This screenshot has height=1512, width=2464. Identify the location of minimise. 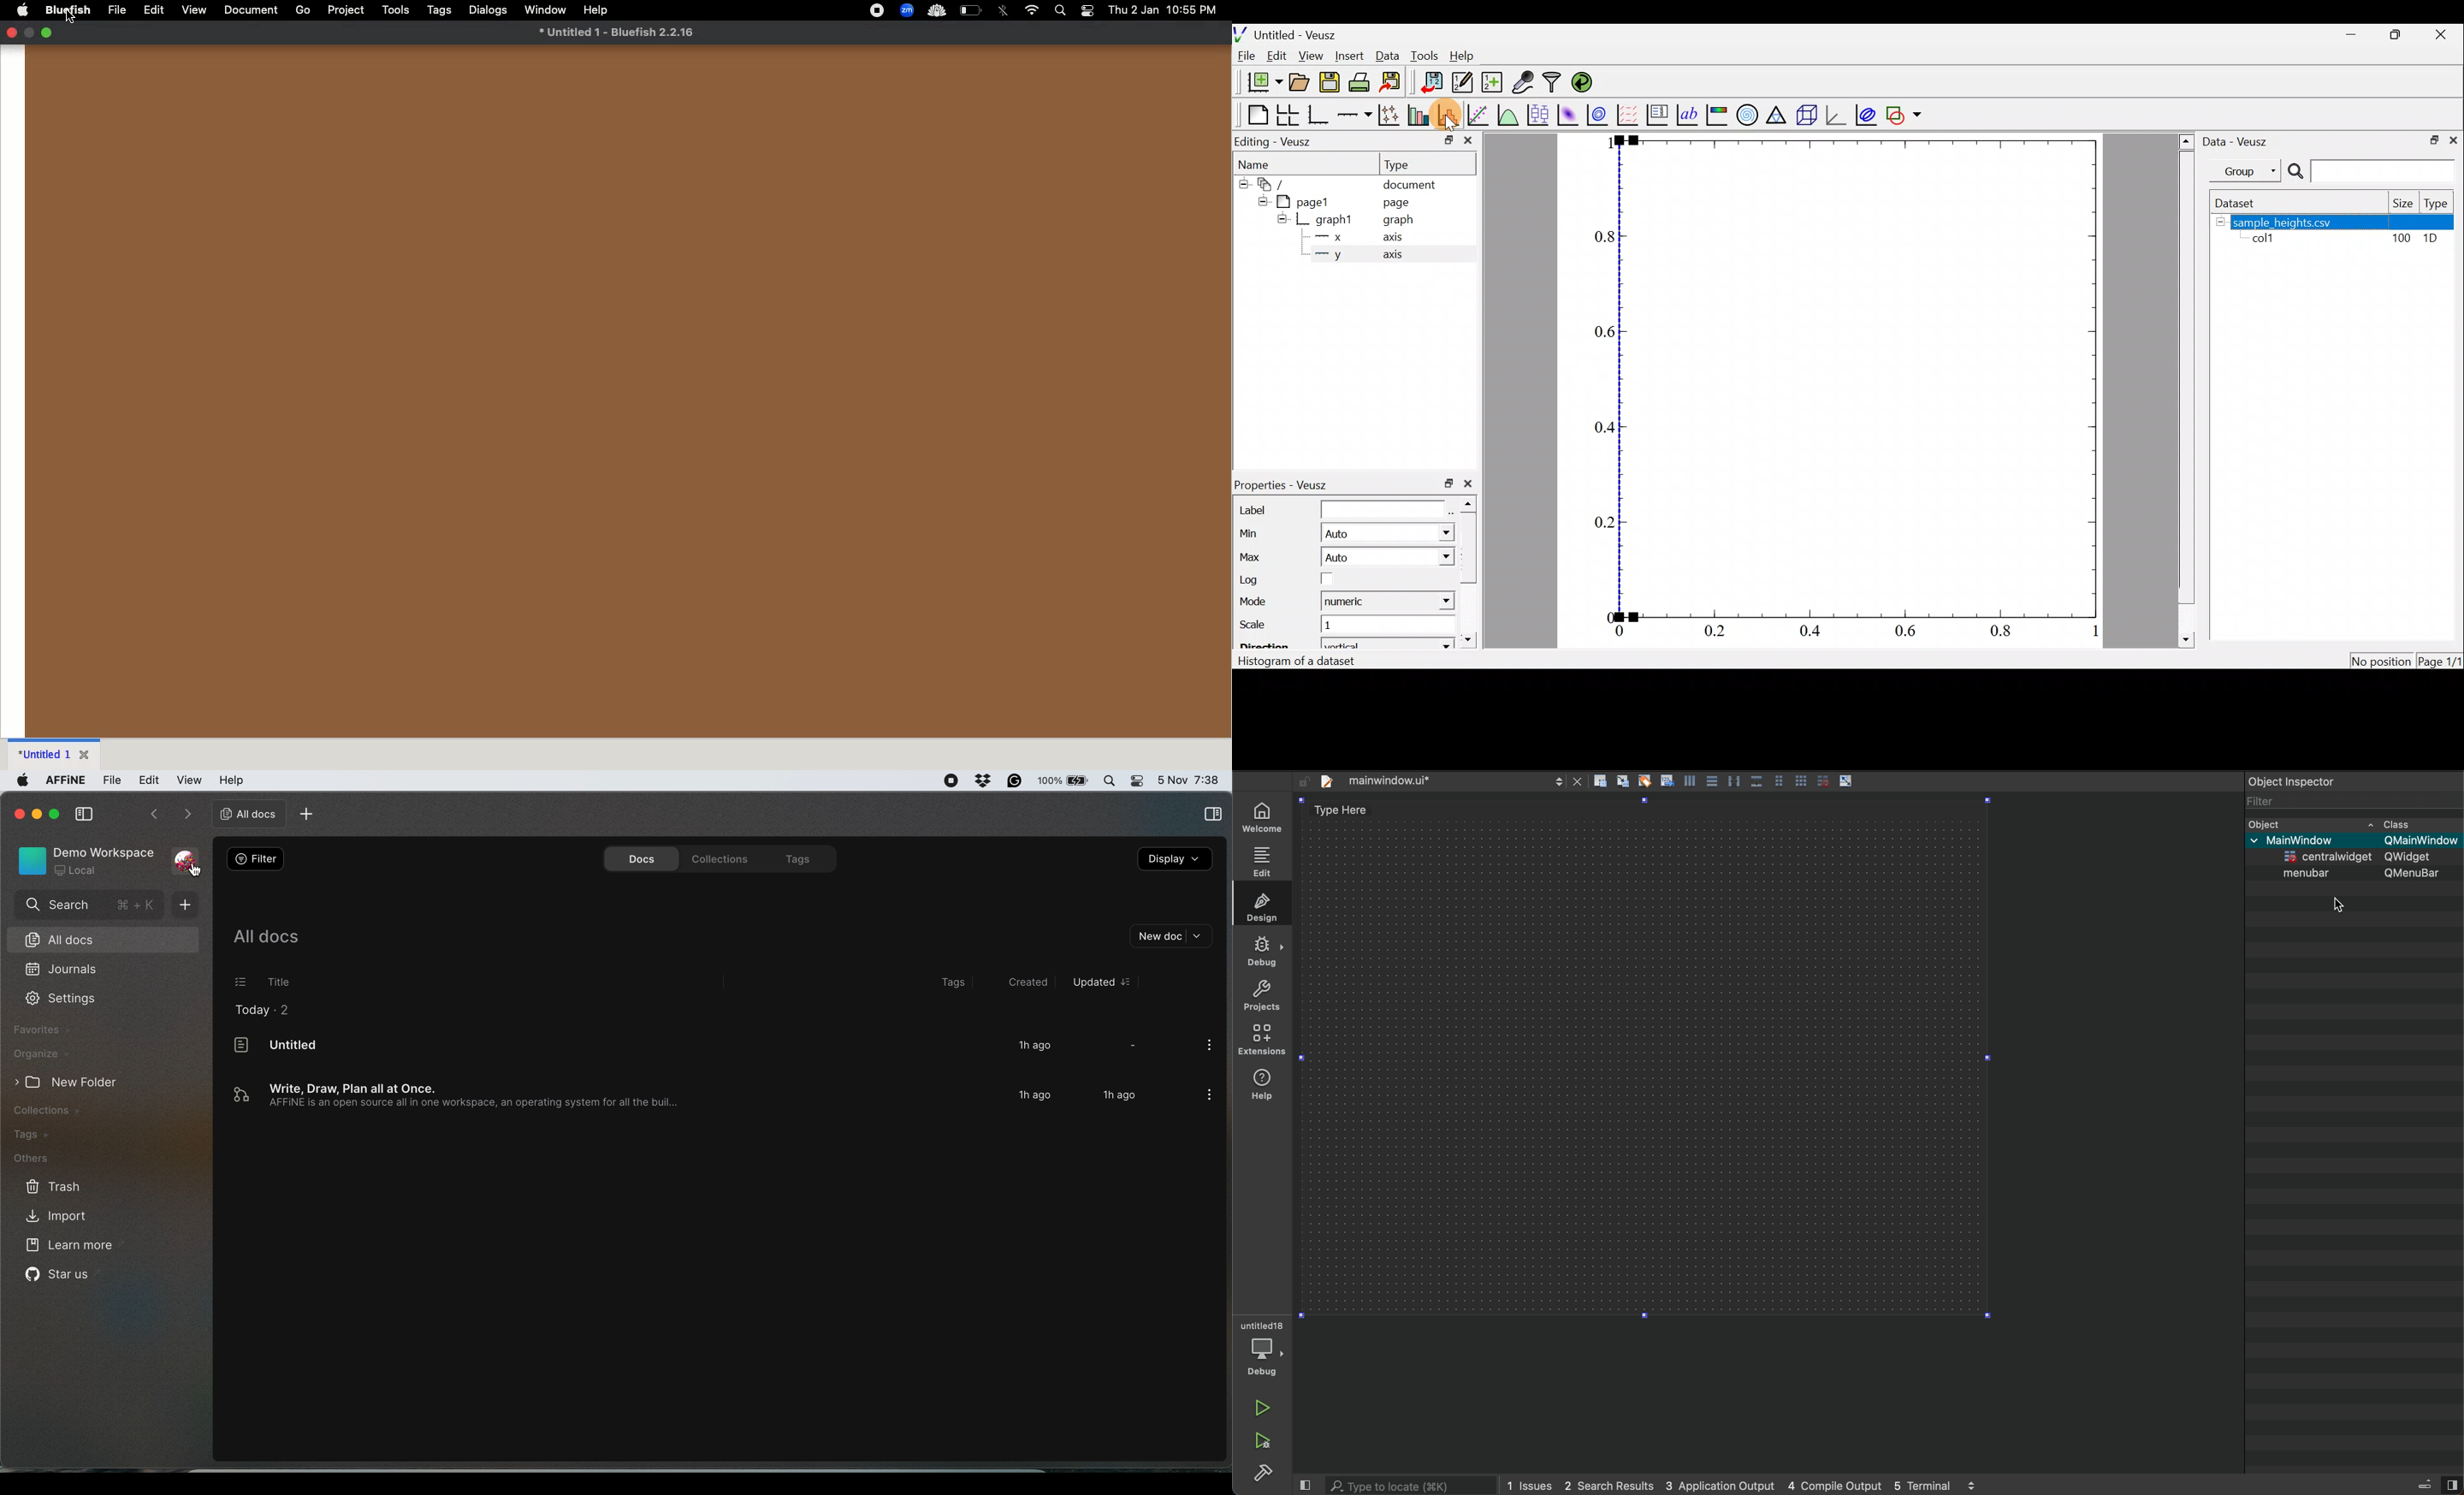
(36, 812).